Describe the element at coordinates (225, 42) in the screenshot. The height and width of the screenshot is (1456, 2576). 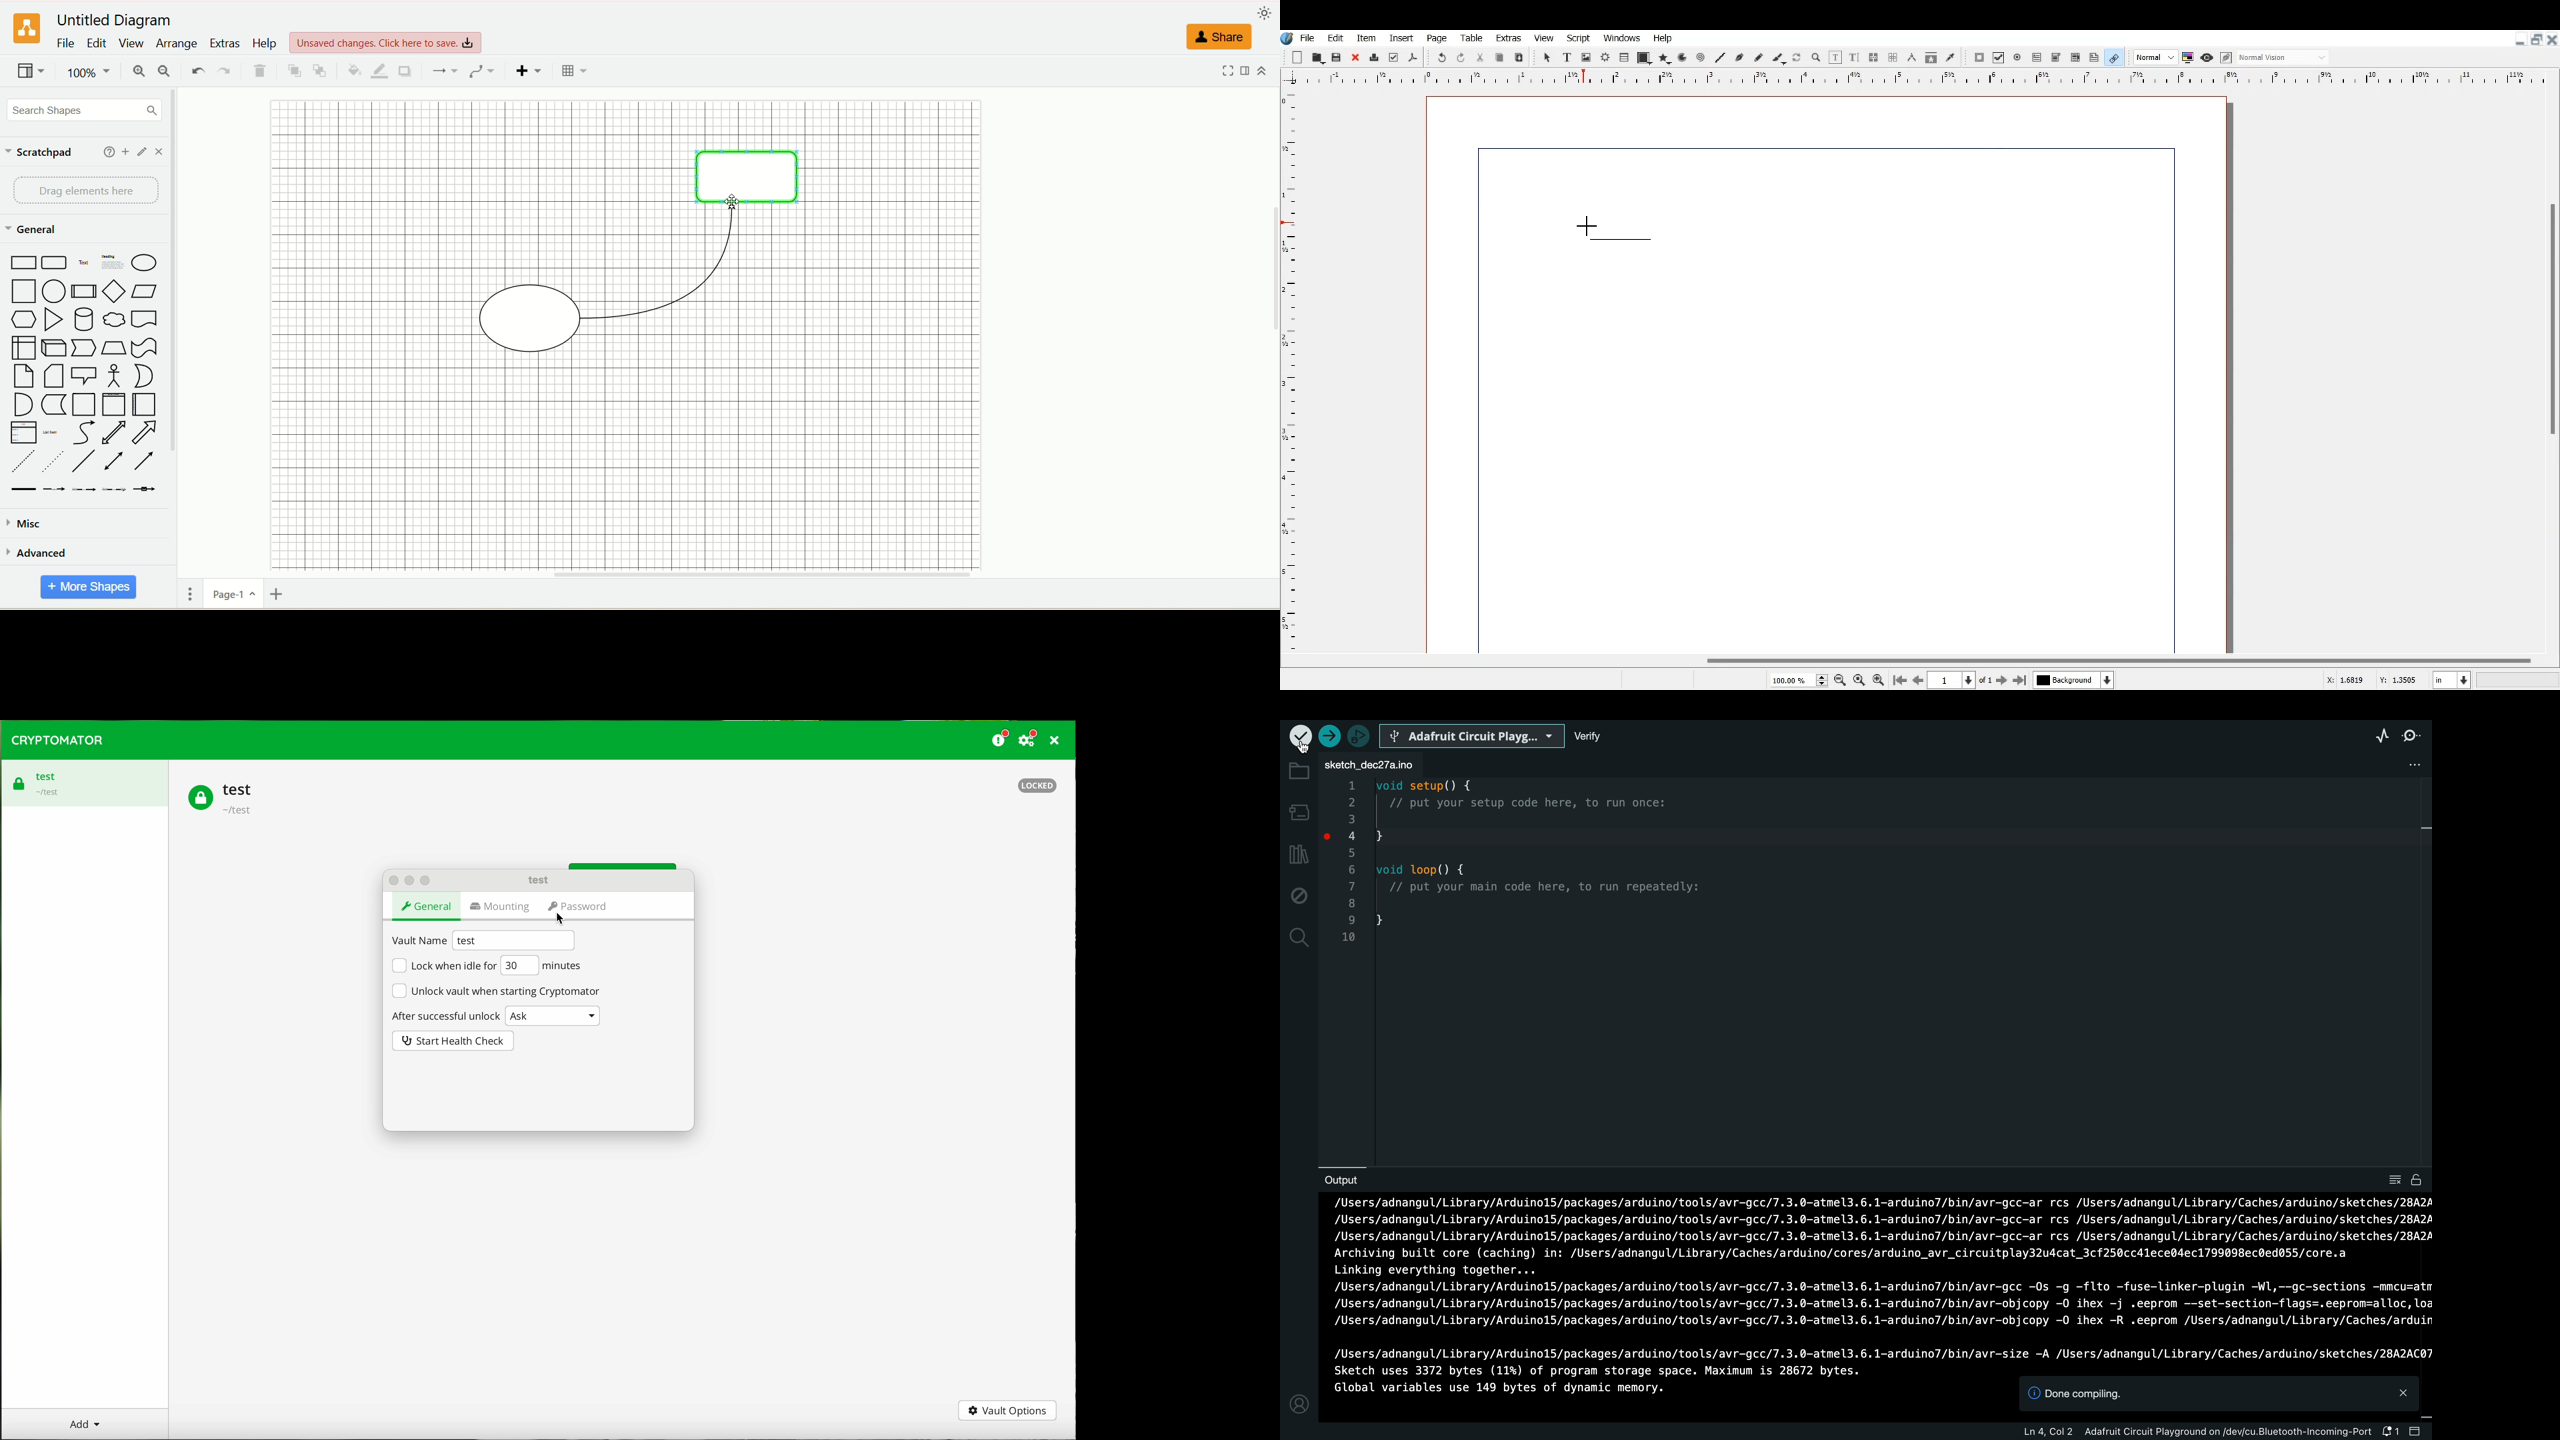
I see `extras` at that location.